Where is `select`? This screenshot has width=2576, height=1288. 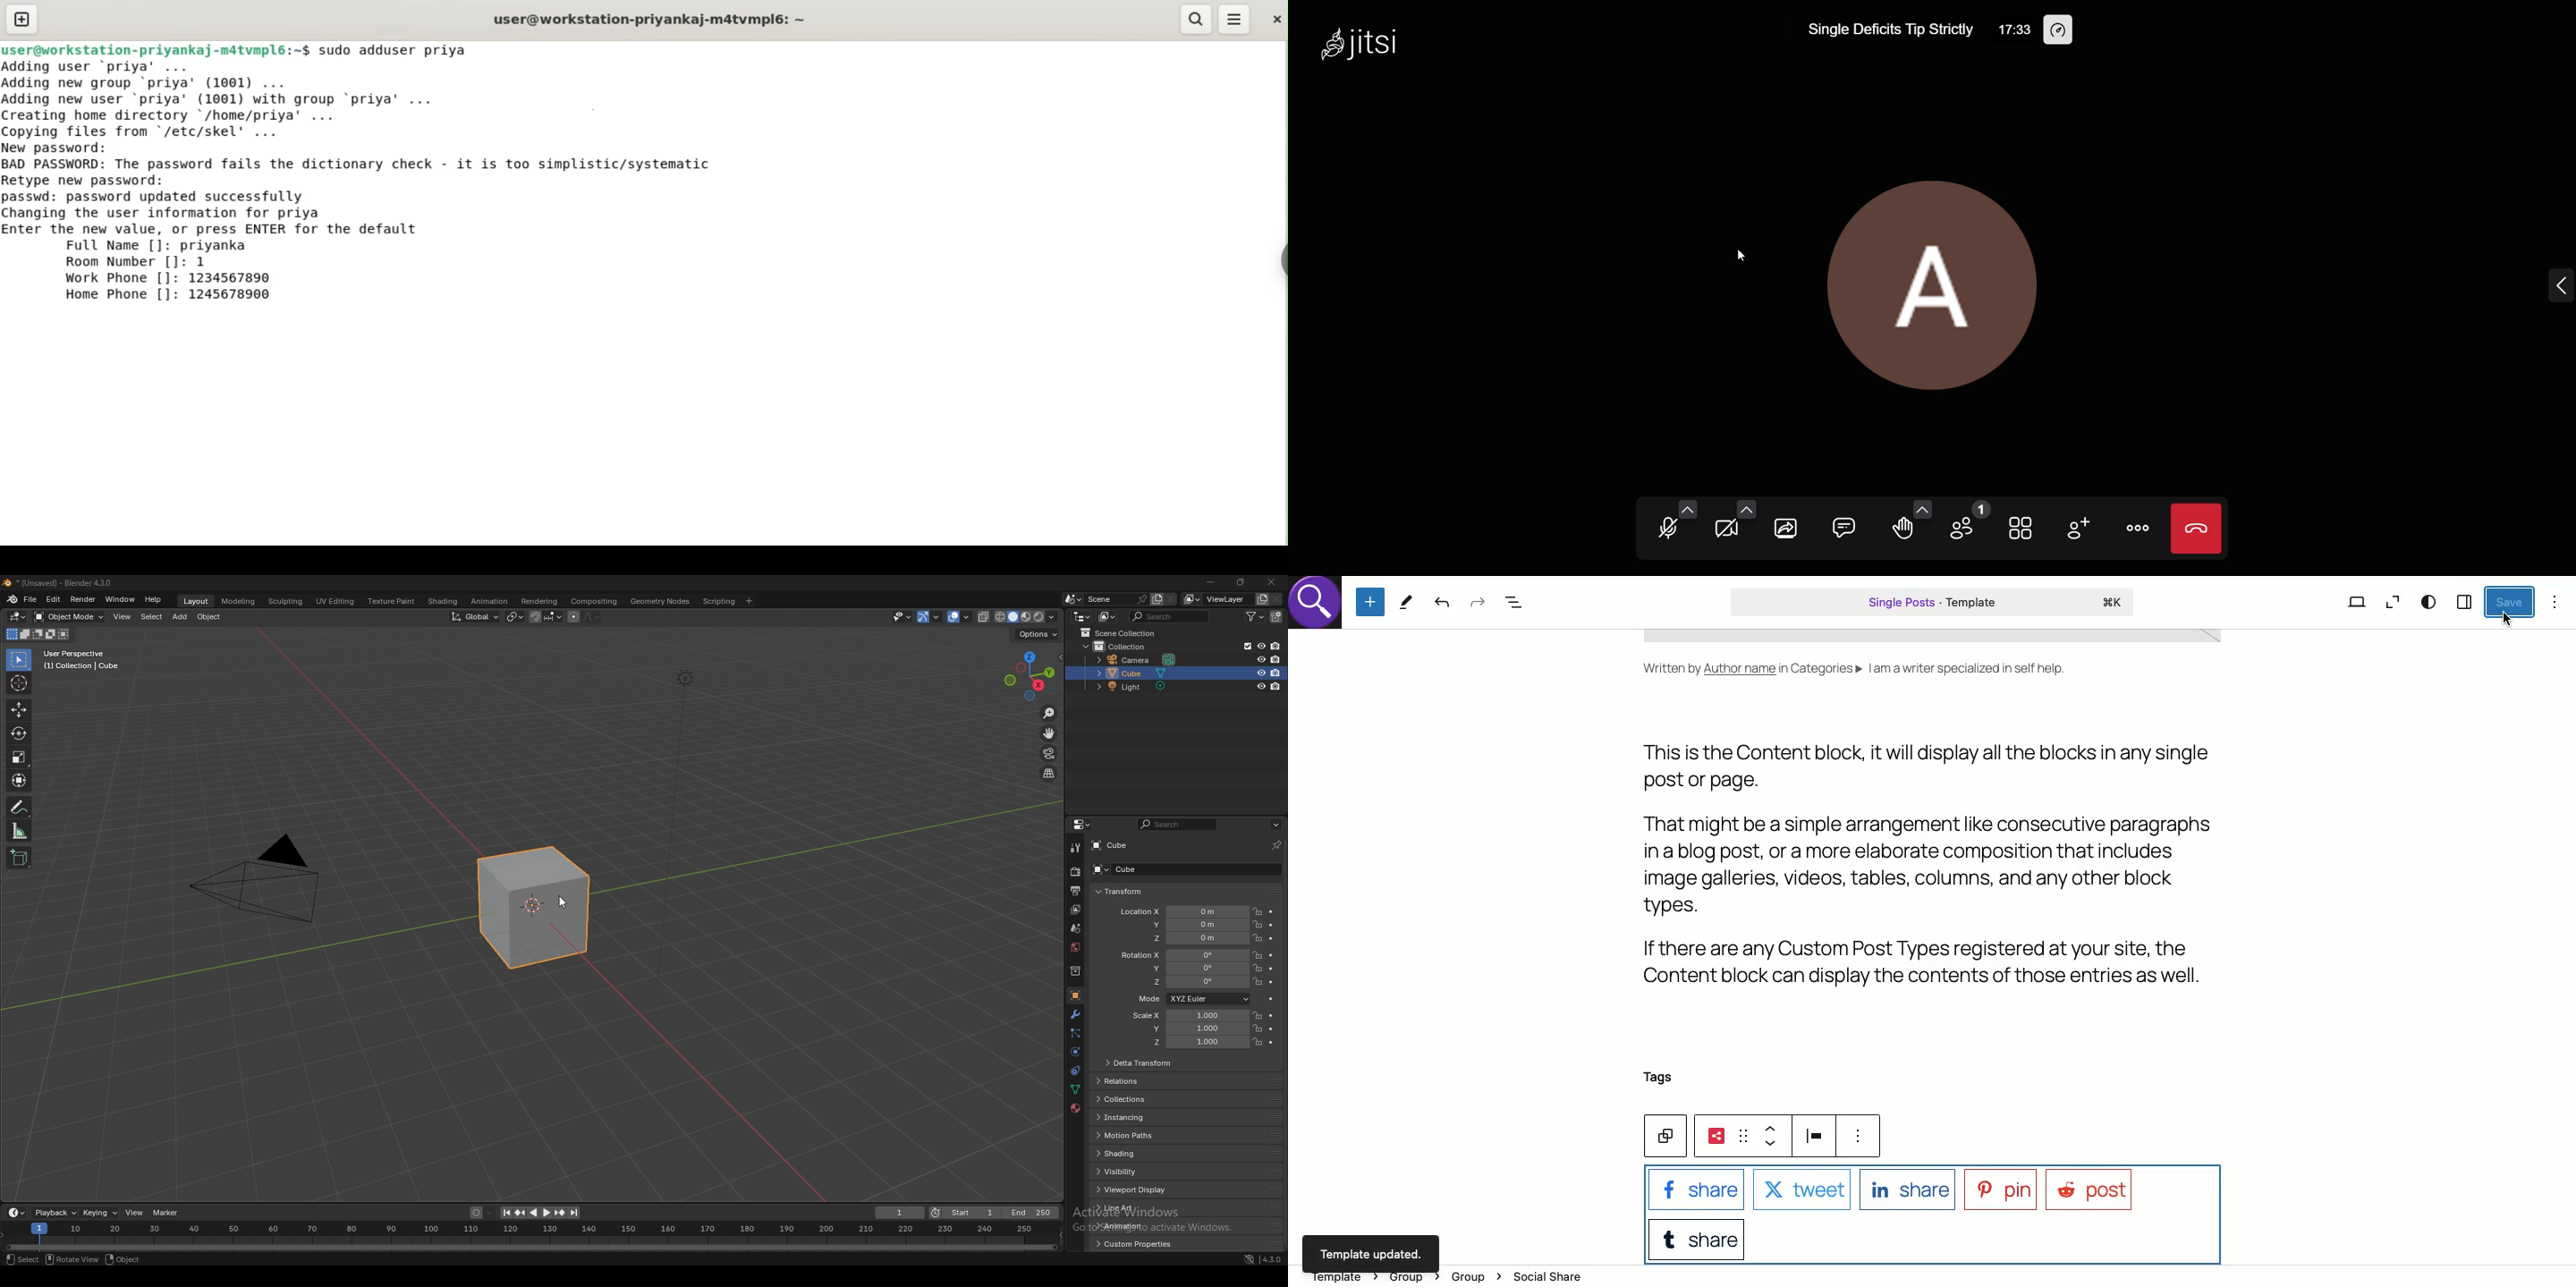
select is located at coordinates (21, 1259).